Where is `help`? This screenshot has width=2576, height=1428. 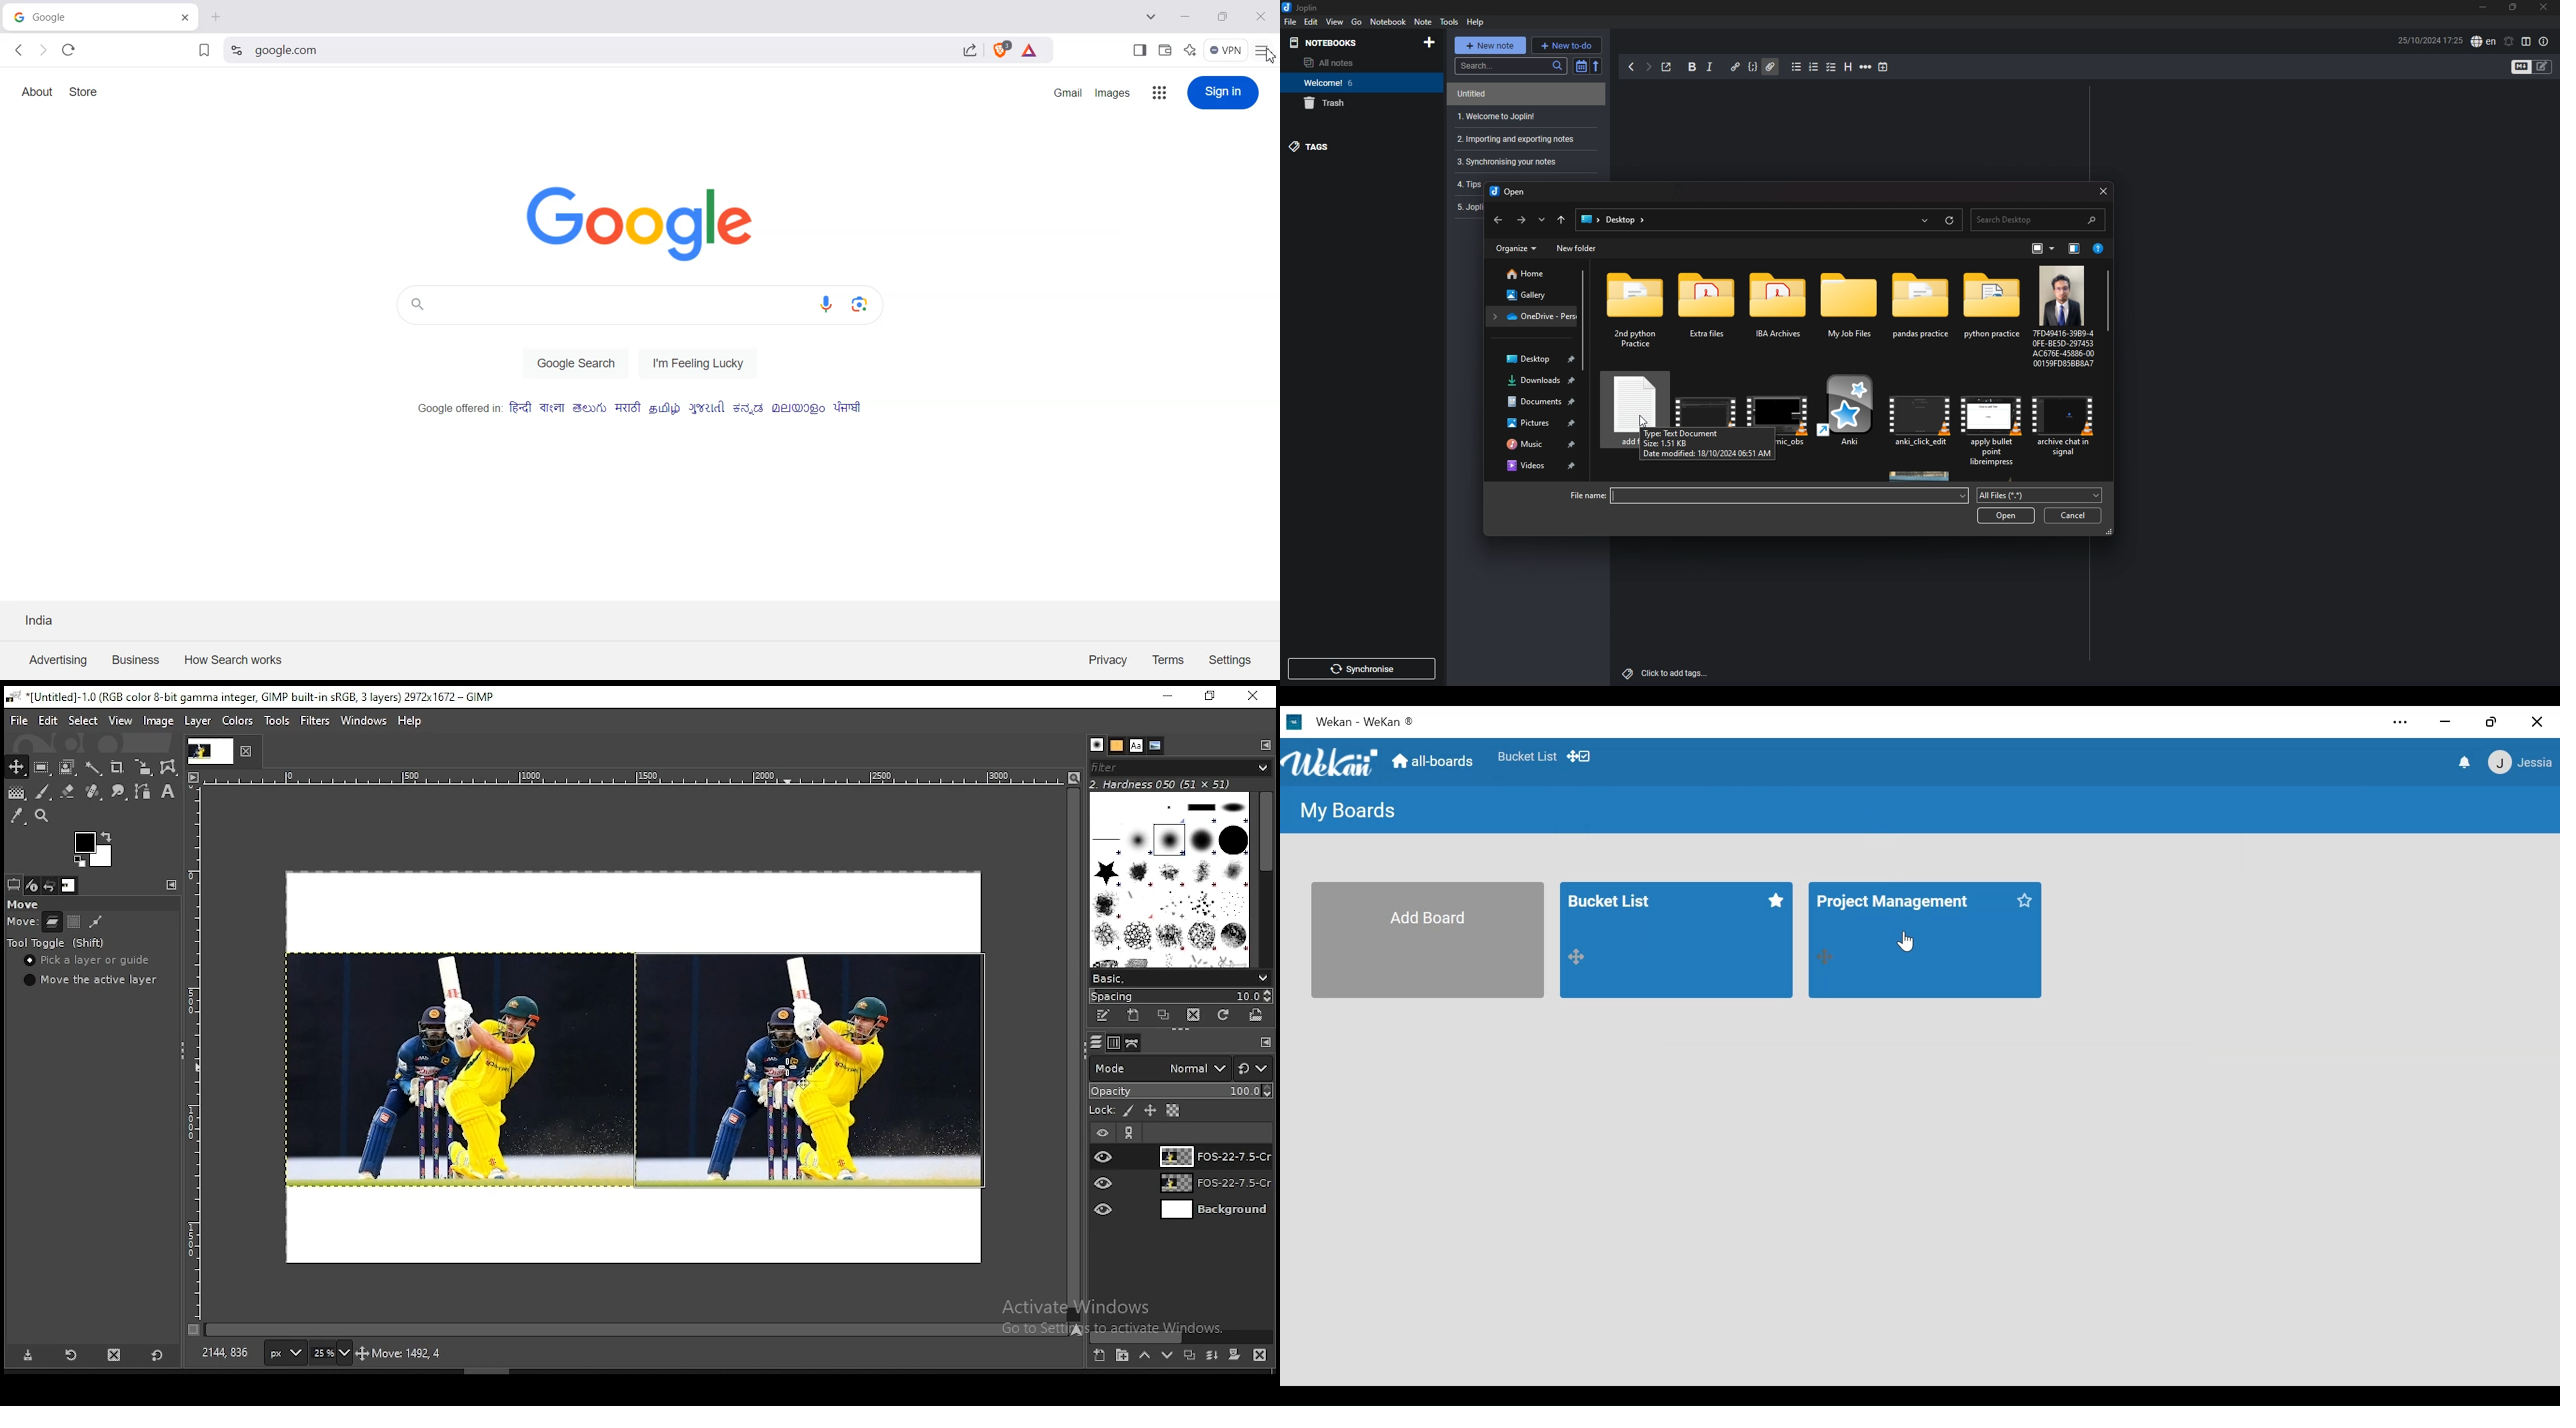 help is located at coordinates (1475, 22).